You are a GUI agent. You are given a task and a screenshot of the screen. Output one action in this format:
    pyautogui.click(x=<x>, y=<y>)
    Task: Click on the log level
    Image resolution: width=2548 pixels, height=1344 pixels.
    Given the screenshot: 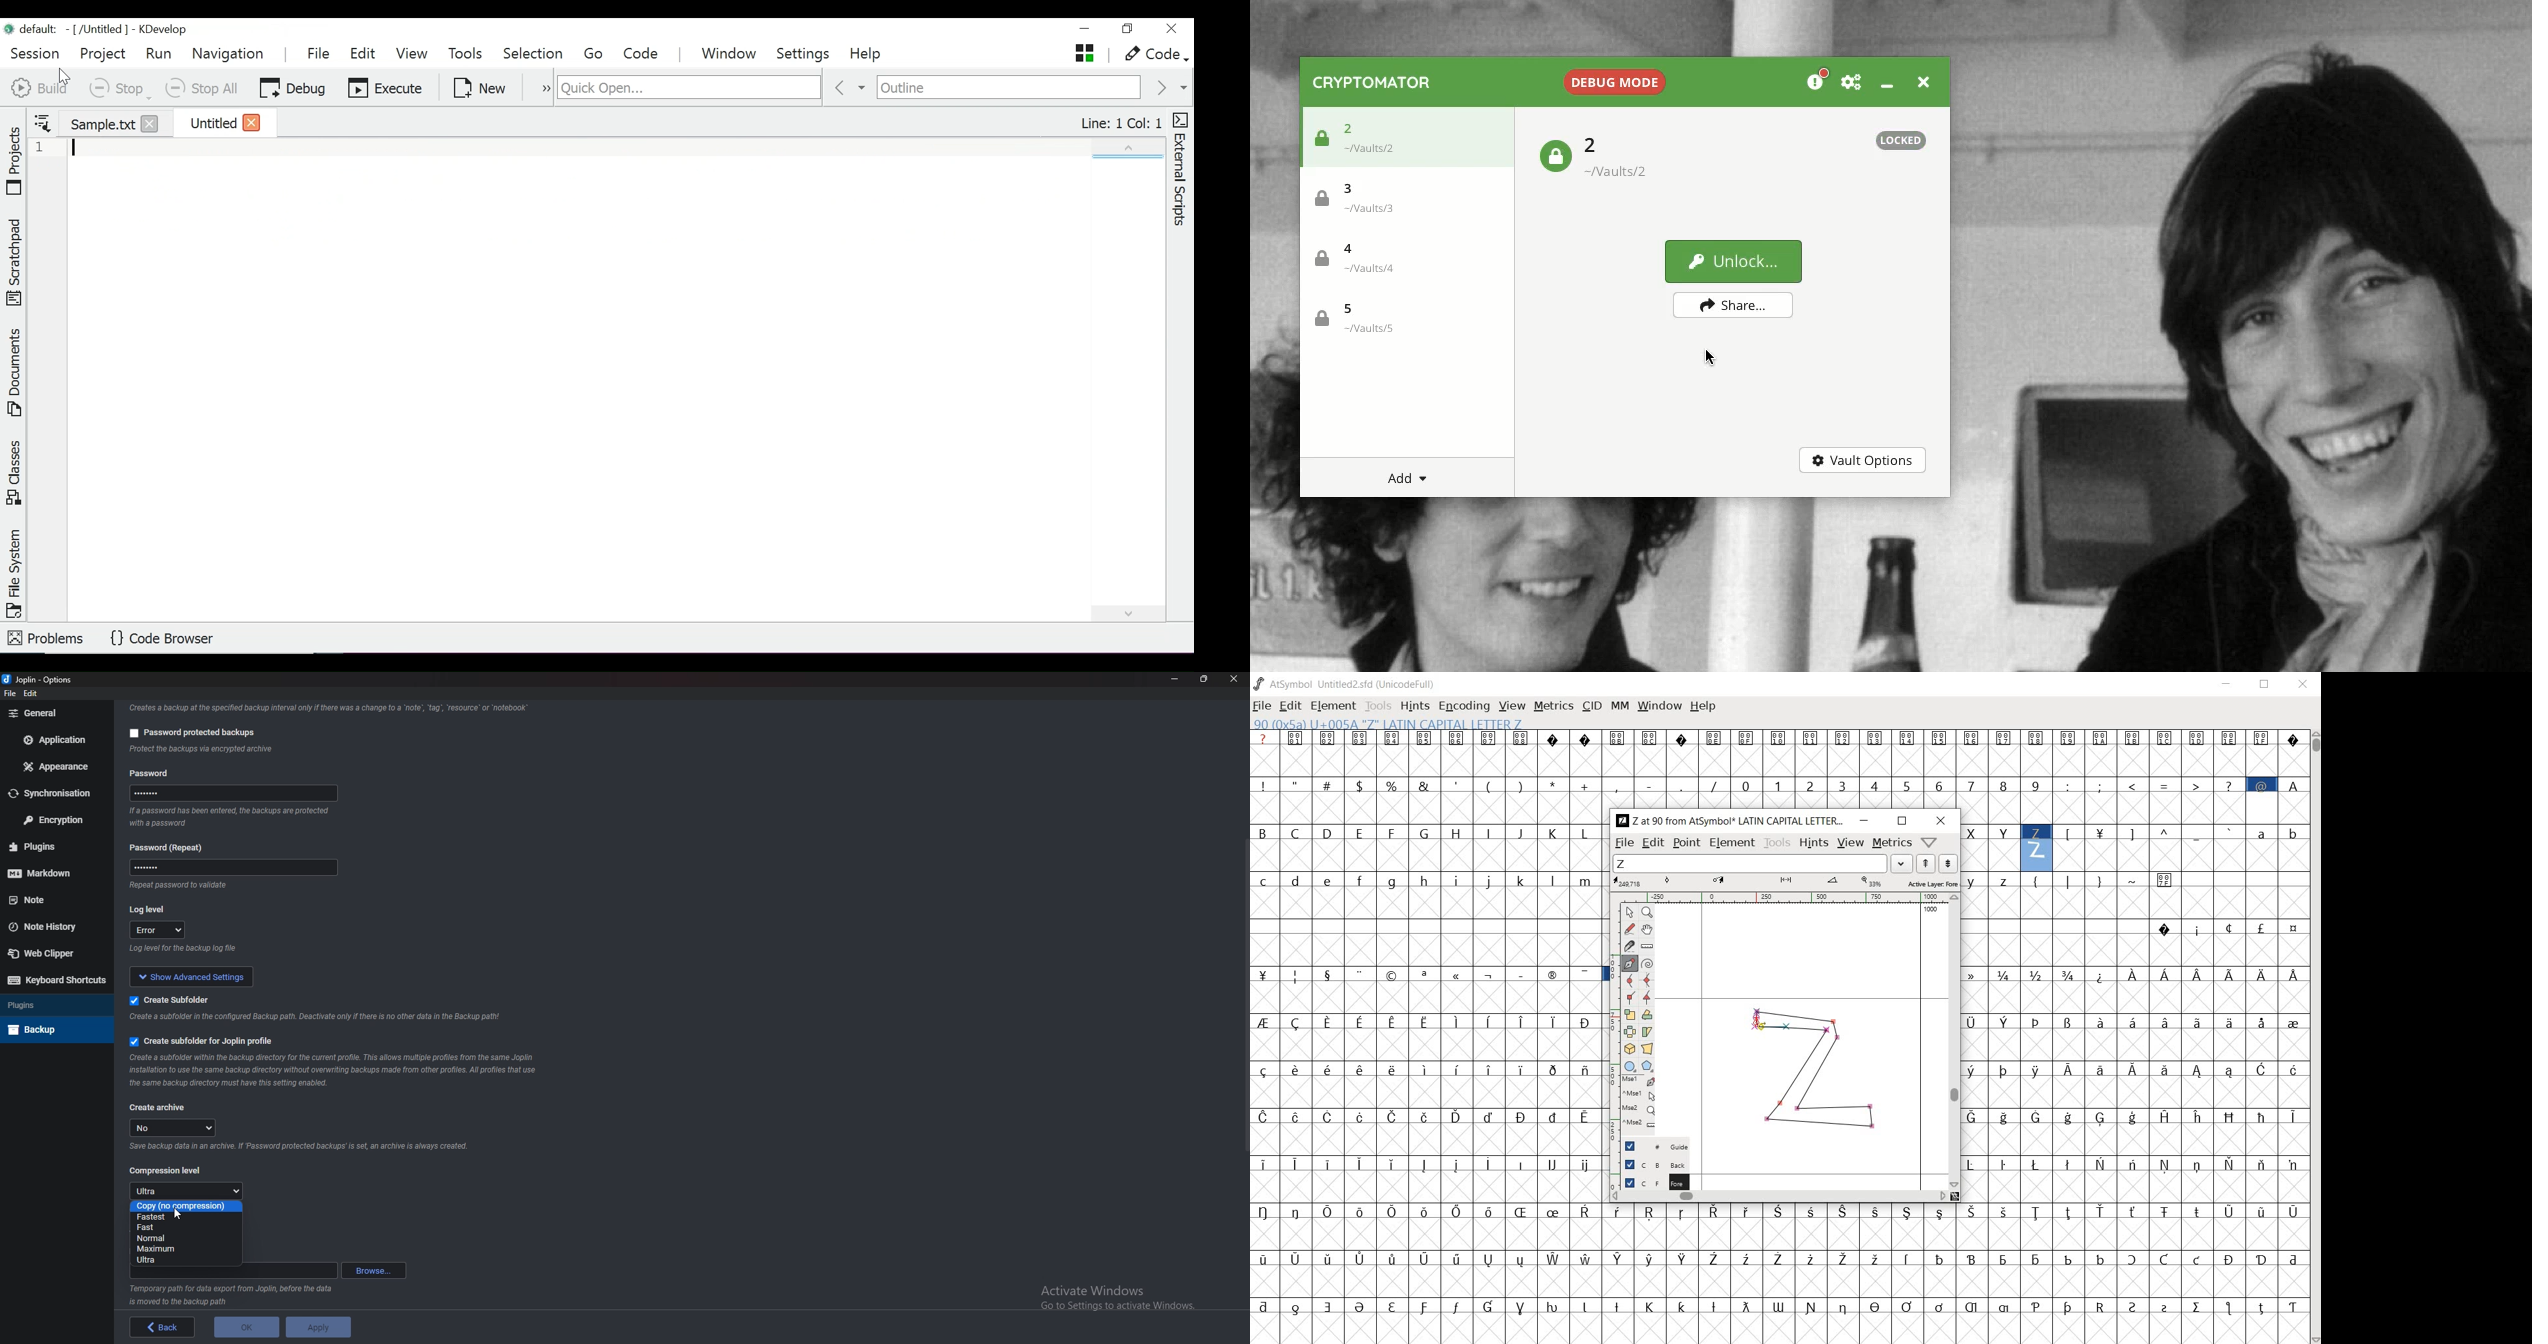 What is the action you would take?
    pyautogui.click(x=152, y=908)
    